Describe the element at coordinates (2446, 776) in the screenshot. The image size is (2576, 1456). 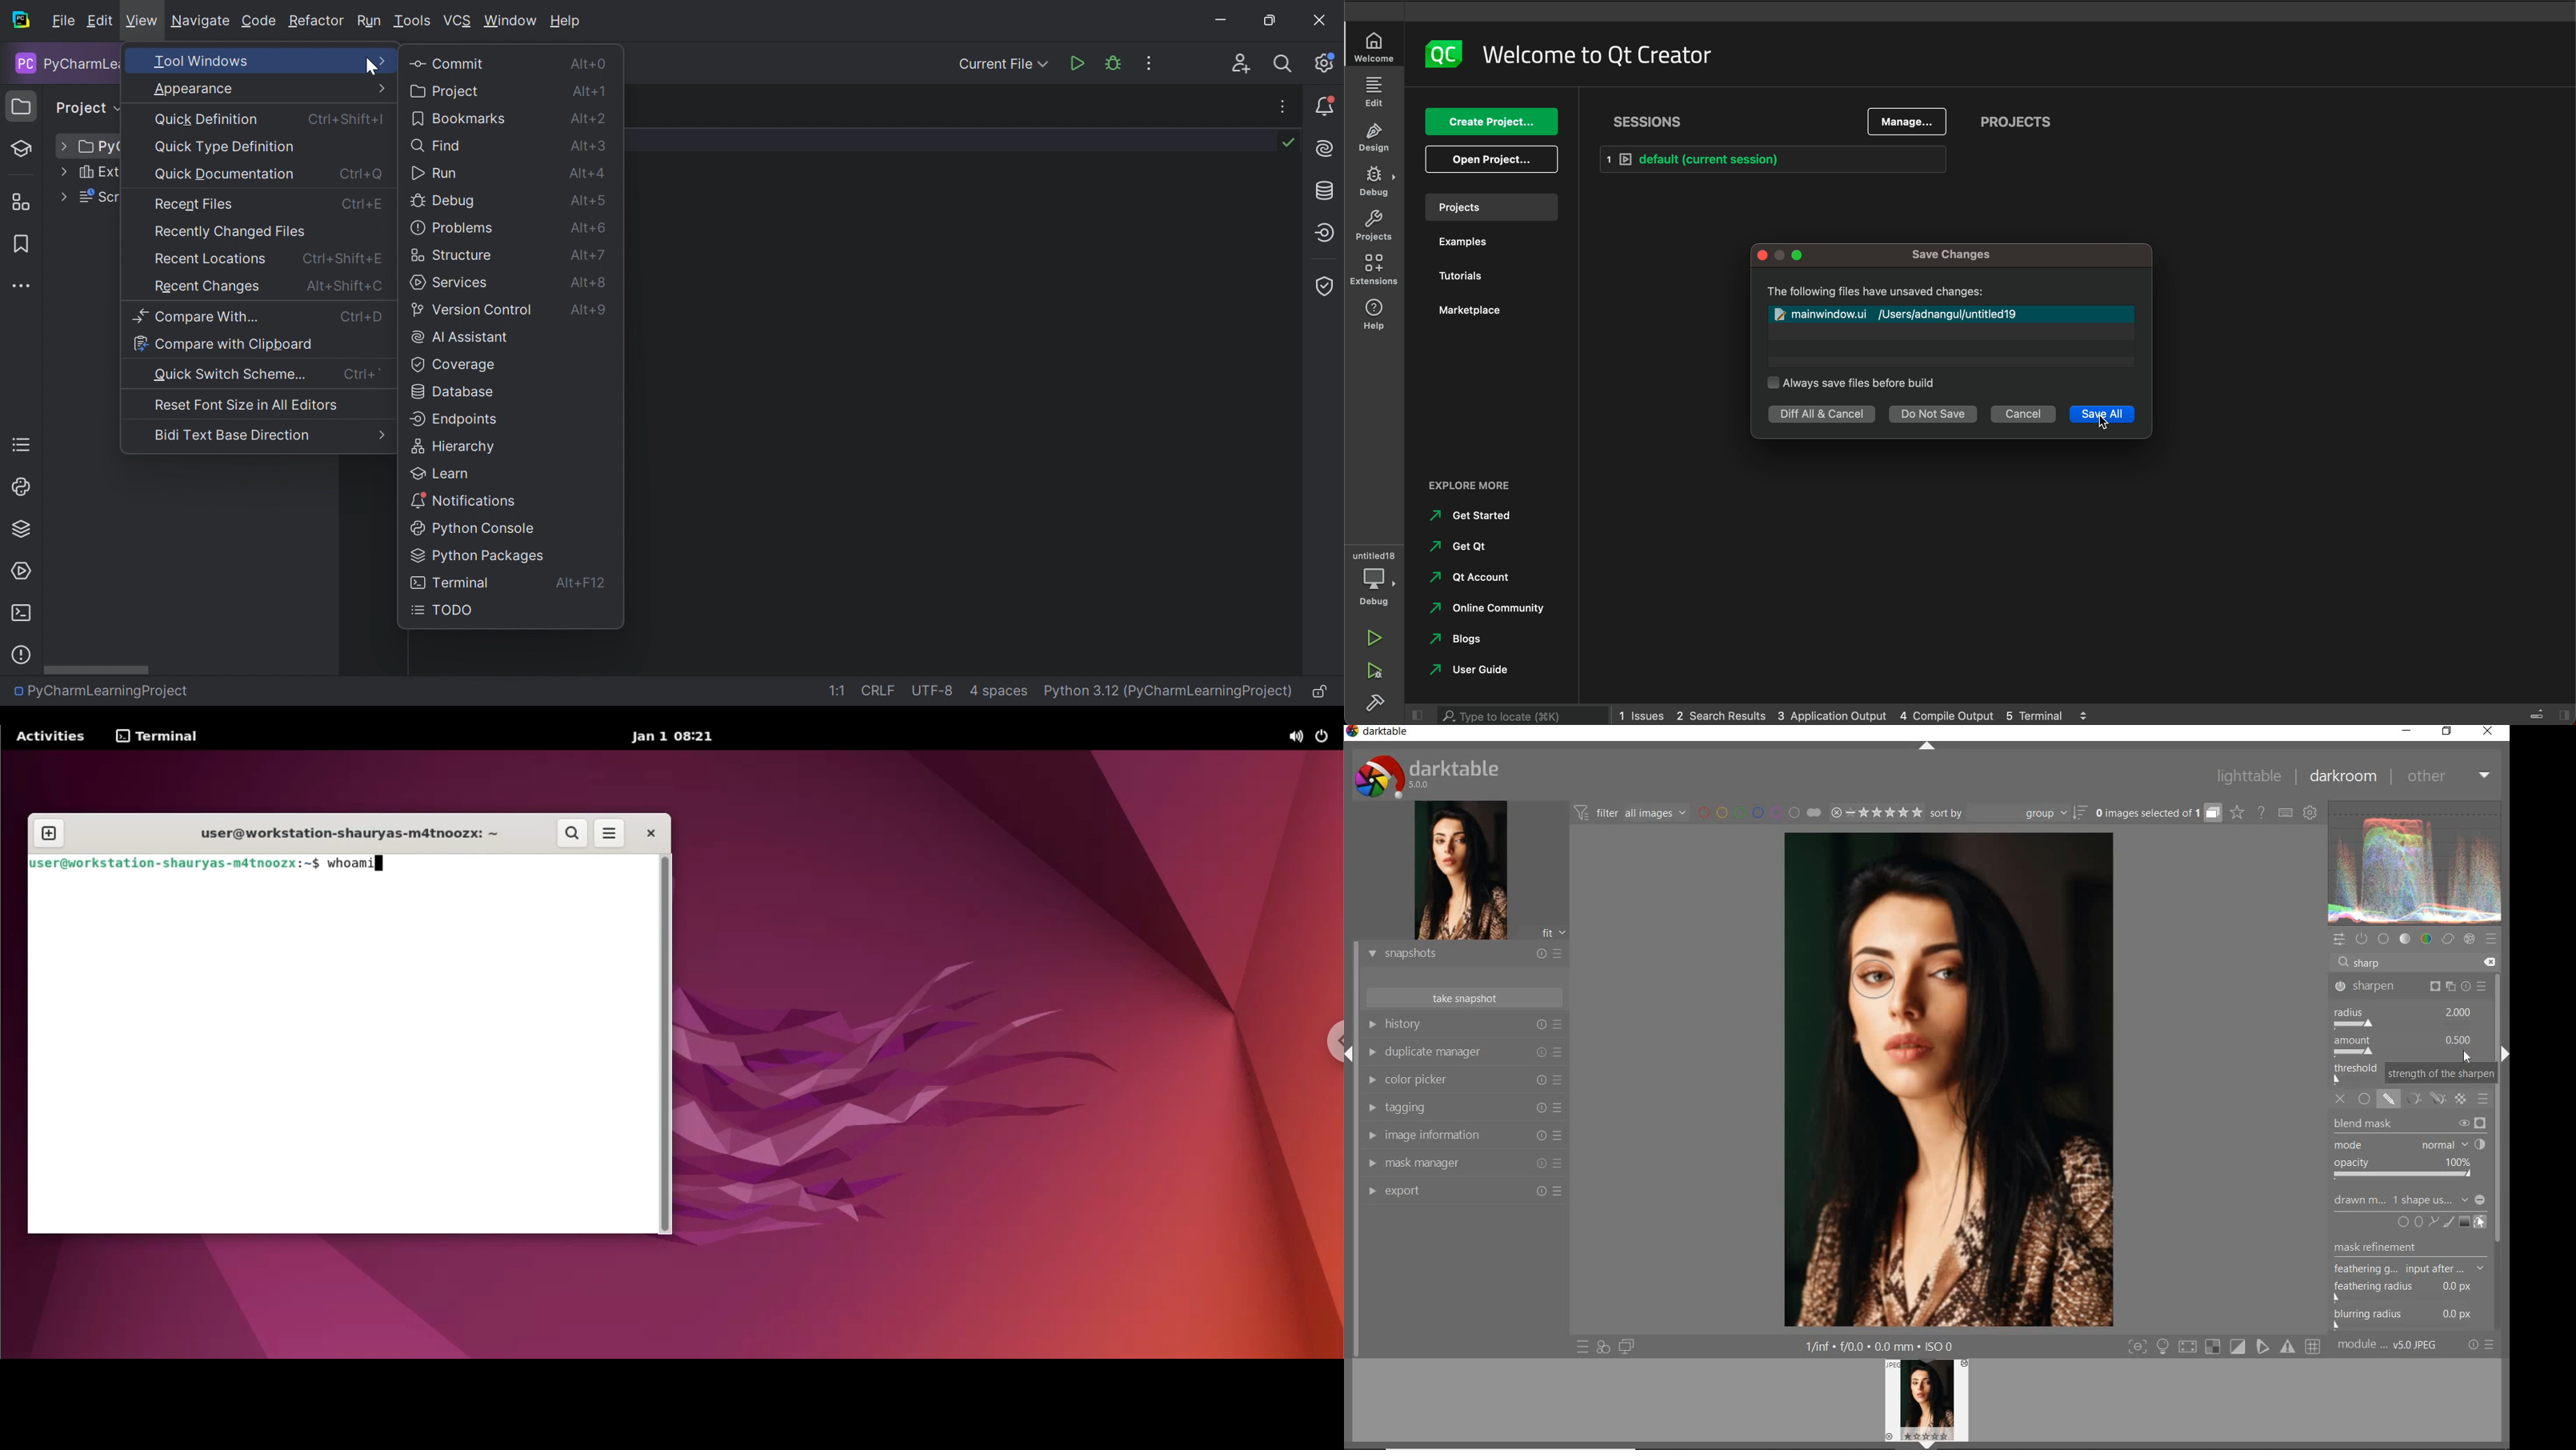
I see `other` at that location.